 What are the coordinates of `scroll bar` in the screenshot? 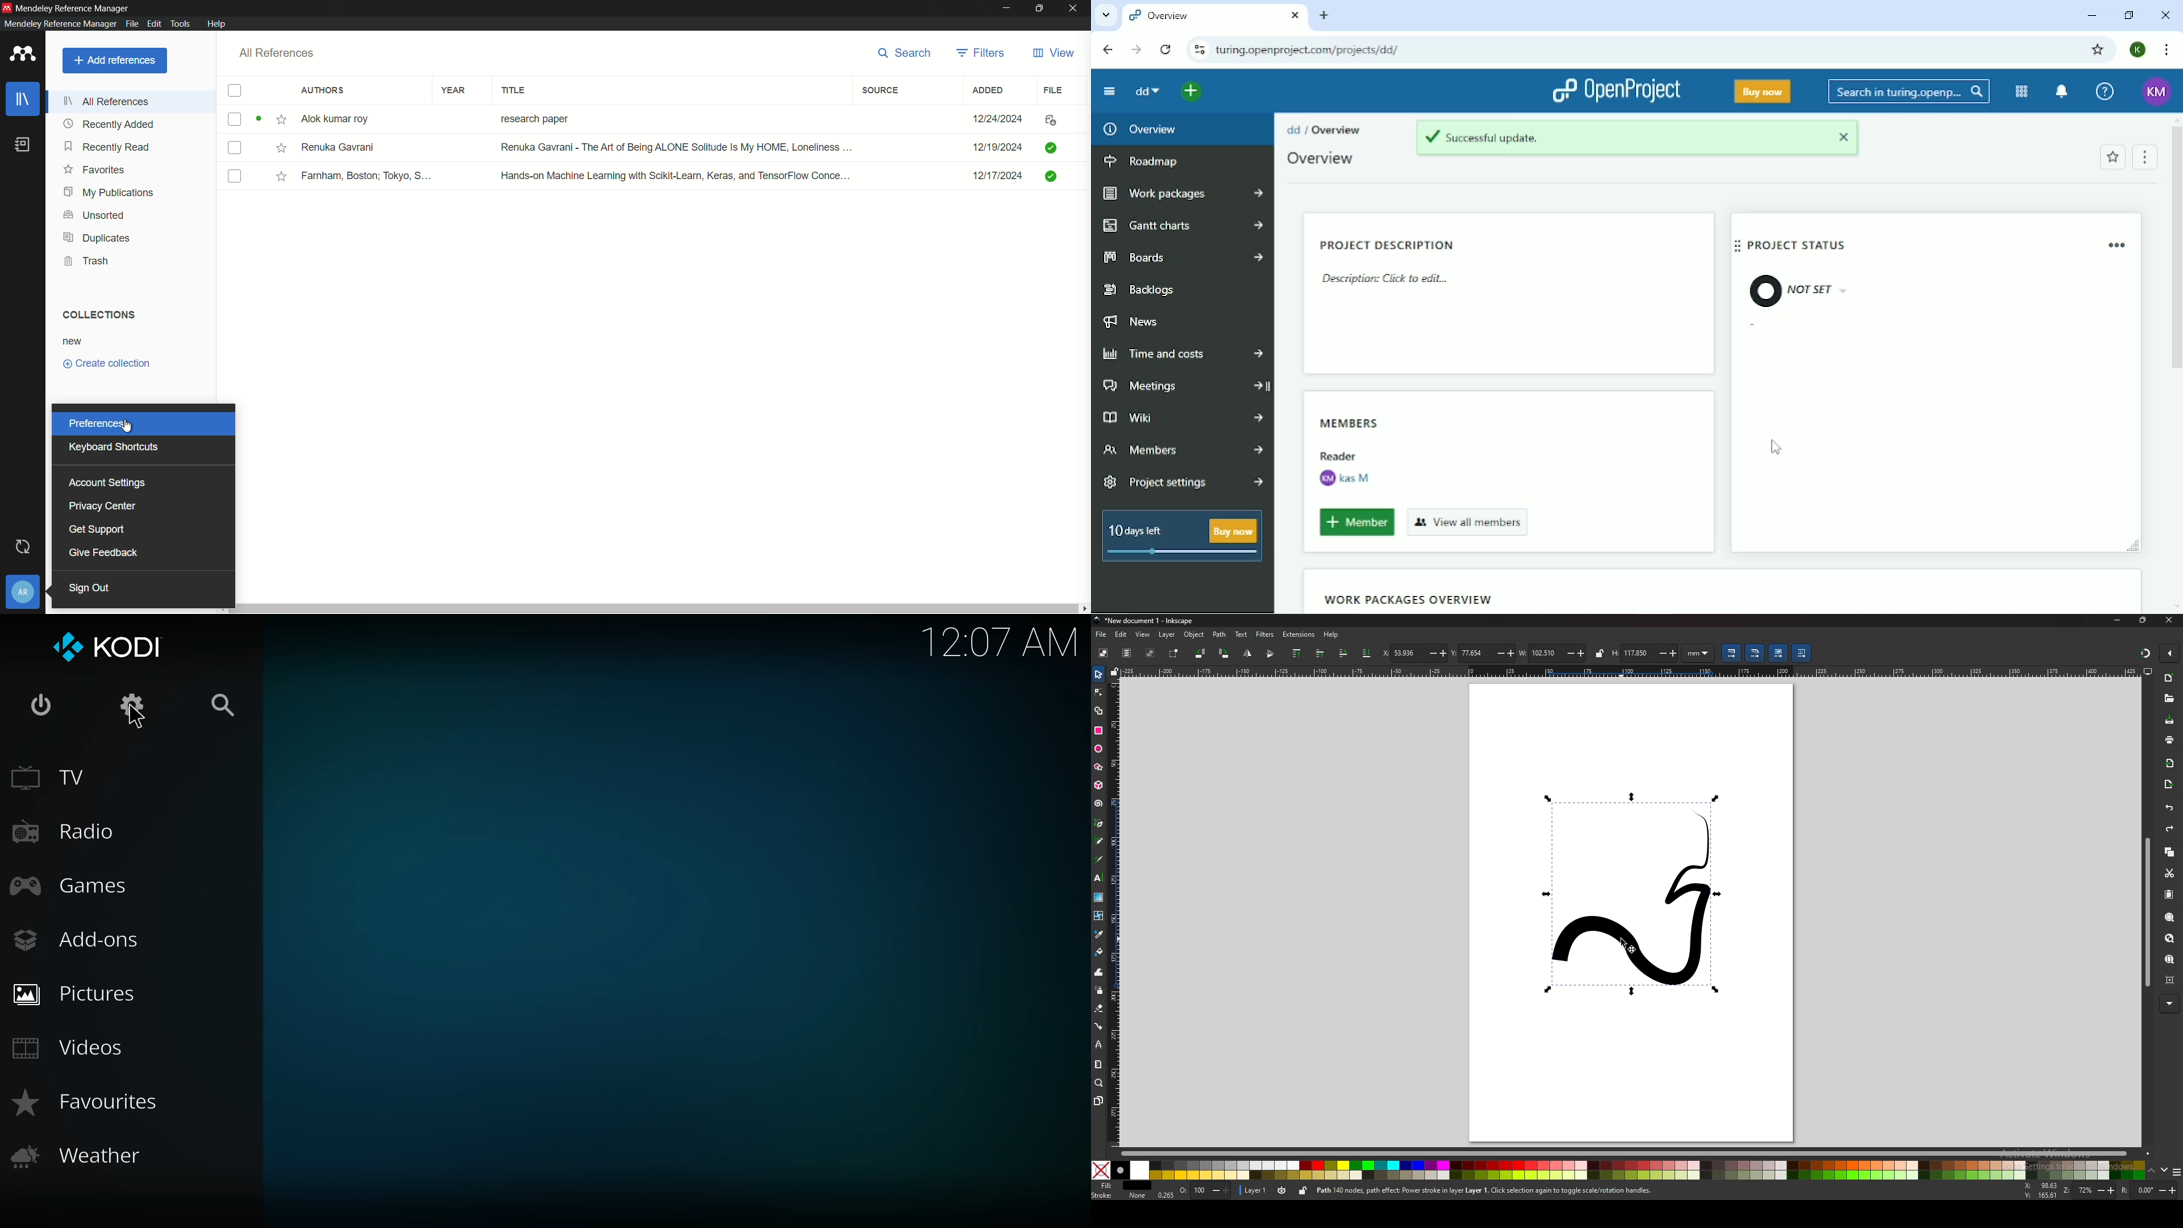 It's located at (2147, 913).